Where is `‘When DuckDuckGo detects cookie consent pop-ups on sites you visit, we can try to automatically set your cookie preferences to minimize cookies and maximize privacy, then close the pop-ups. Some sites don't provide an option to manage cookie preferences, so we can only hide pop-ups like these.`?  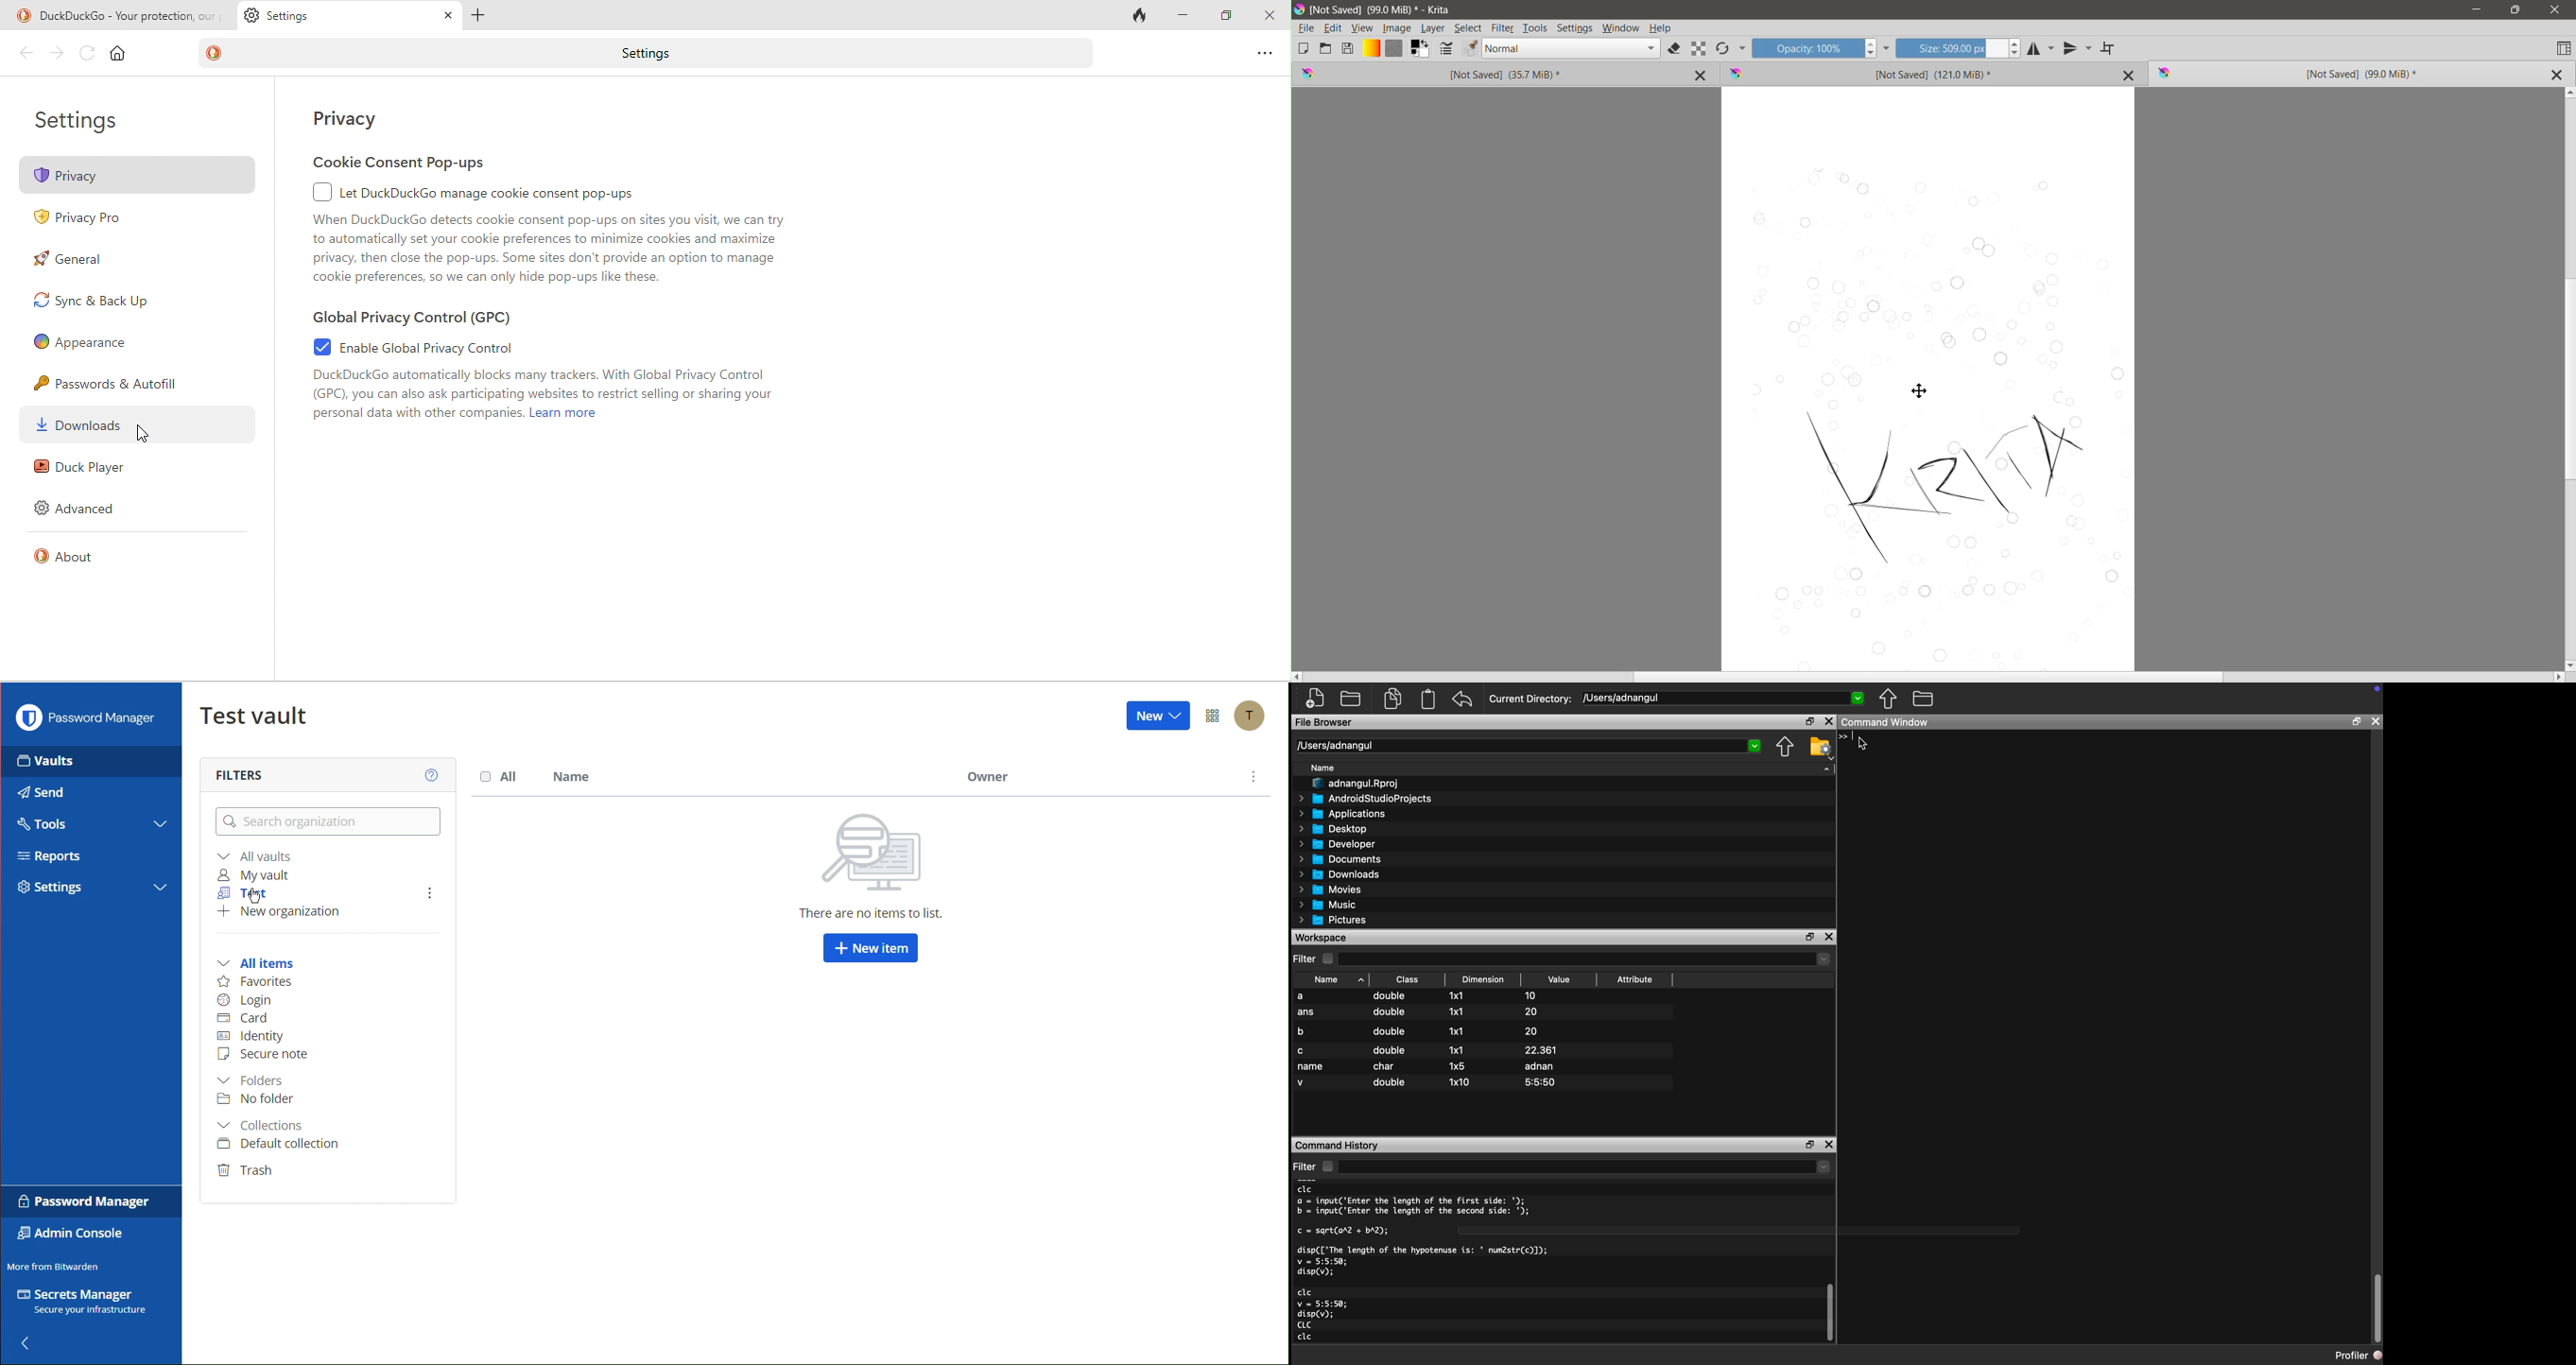 ‘When DuckDuckGo detects cookie consent pop-ups on sites you visit, we can try to automatically set your cookie preferences to minimize cookies and maximize privacy, then close the pop-ups. Some sites don't provide an option to manage cookie preferences, so we can only hide pop-ups like these. is located at coordinates (547, 251).